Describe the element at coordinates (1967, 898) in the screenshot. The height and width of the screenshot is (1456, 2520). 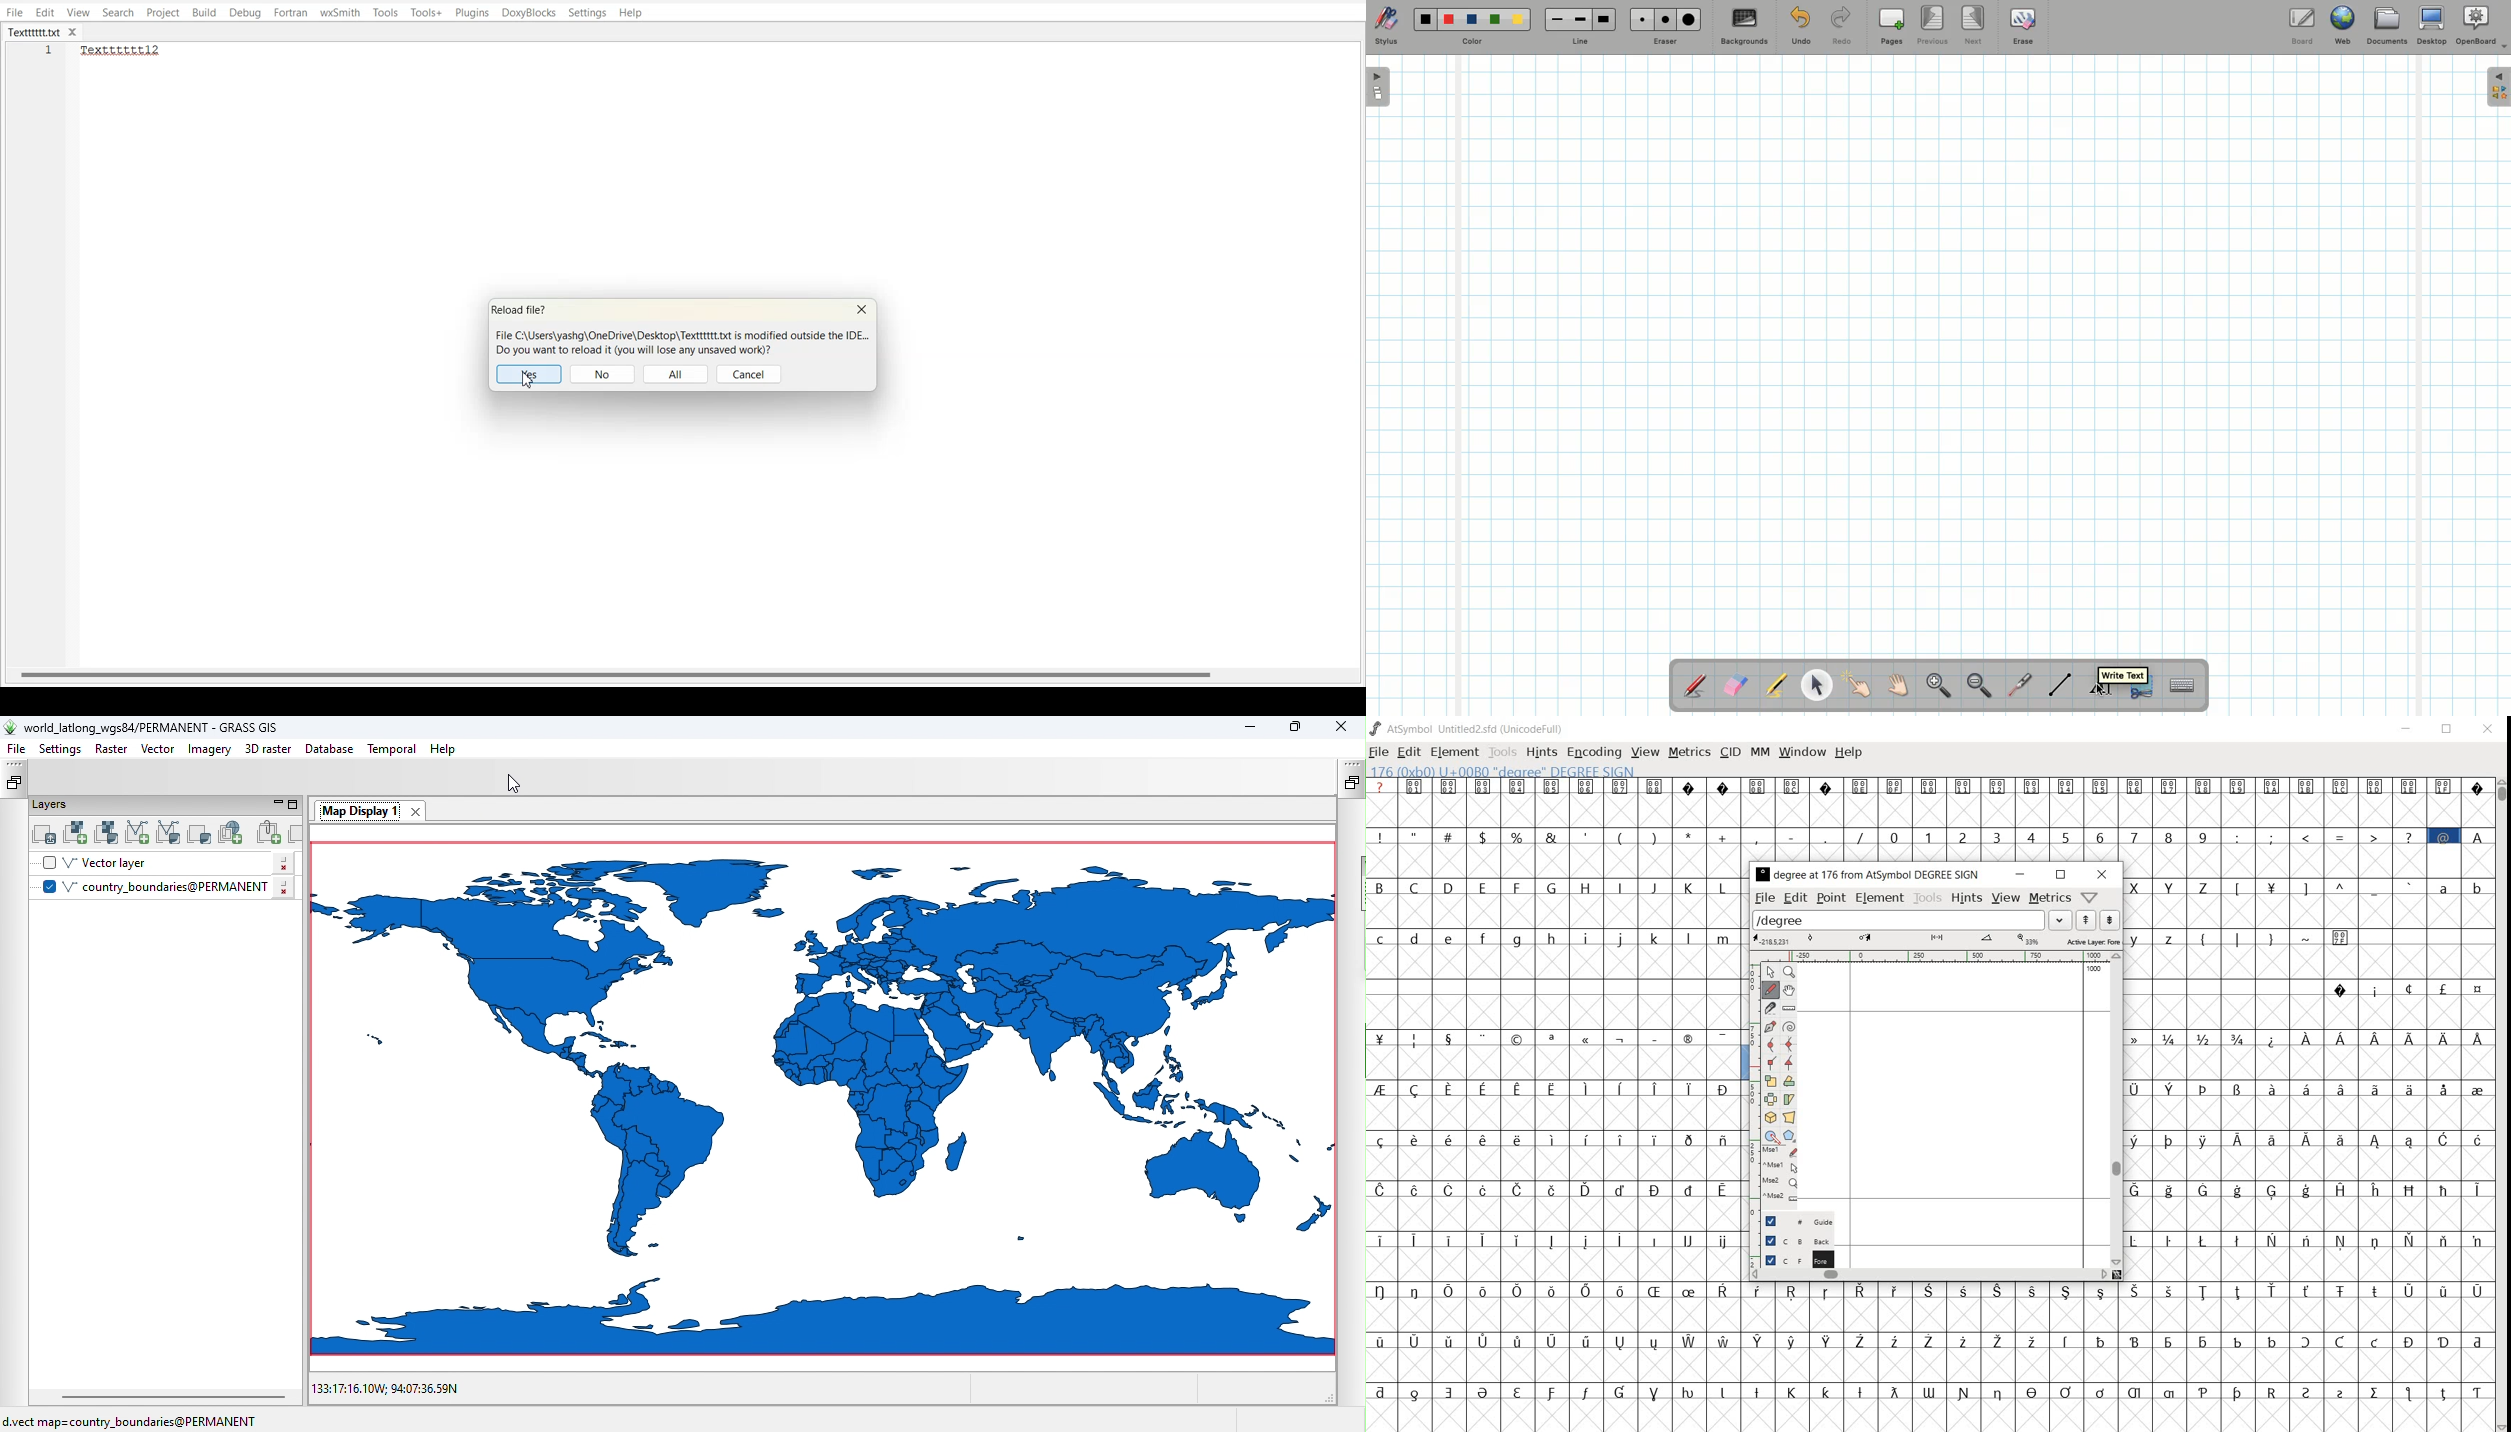
I see `hints` at that location.